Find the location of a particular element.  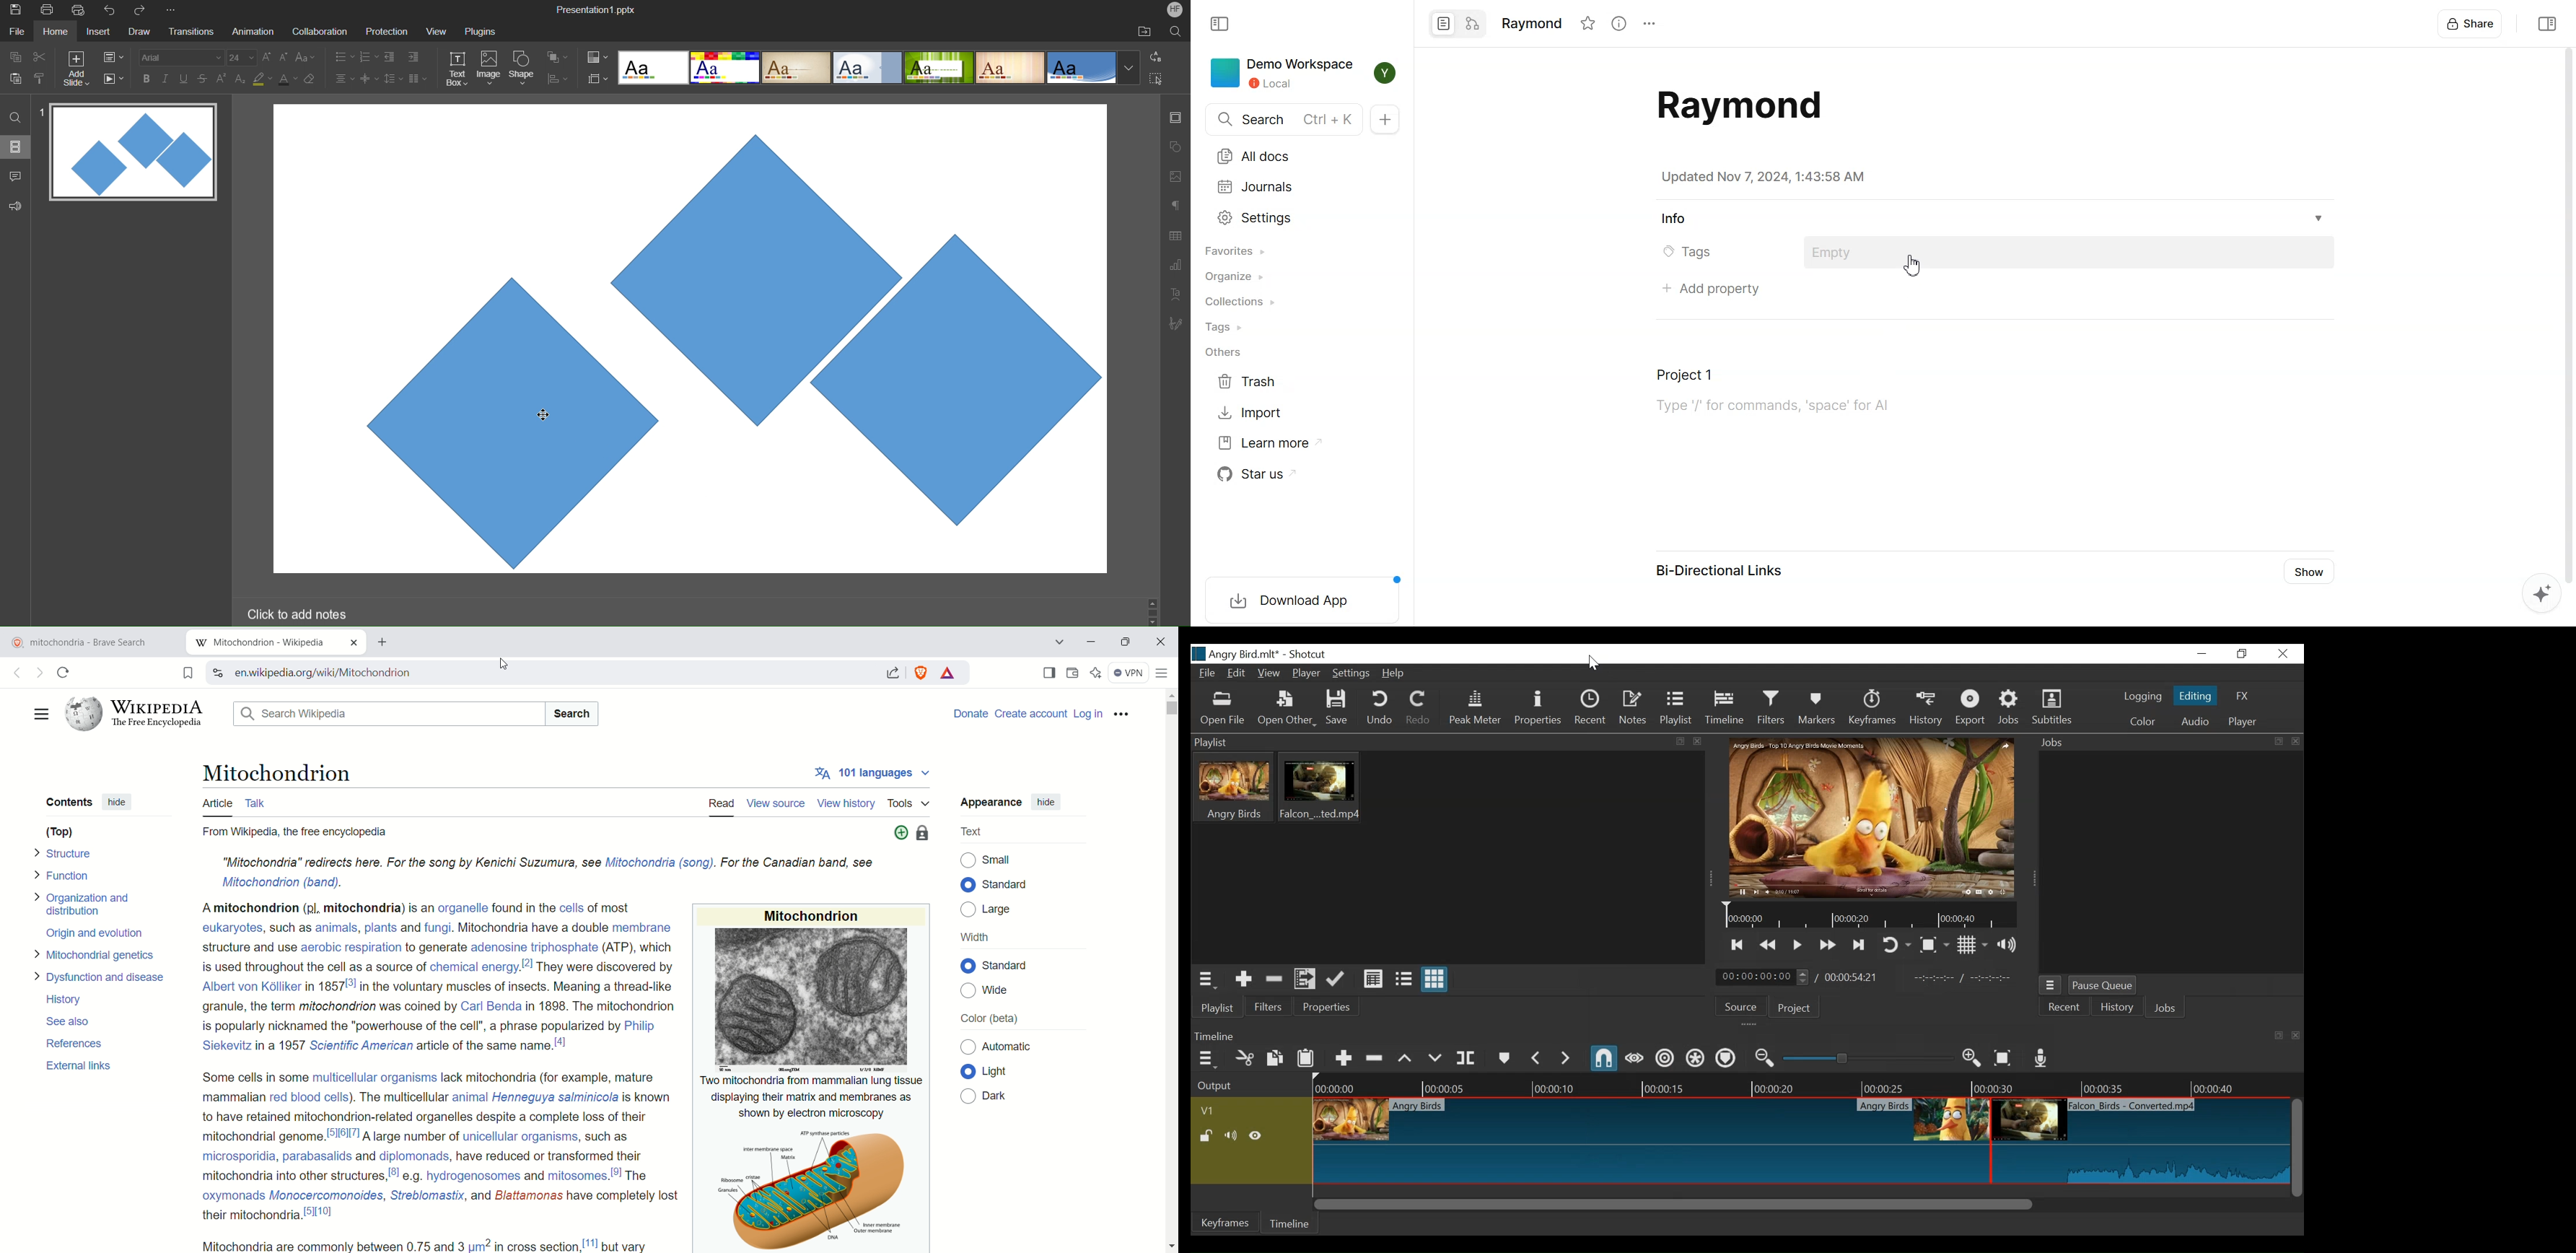

Add Slide is located at coordinates (76, 69).